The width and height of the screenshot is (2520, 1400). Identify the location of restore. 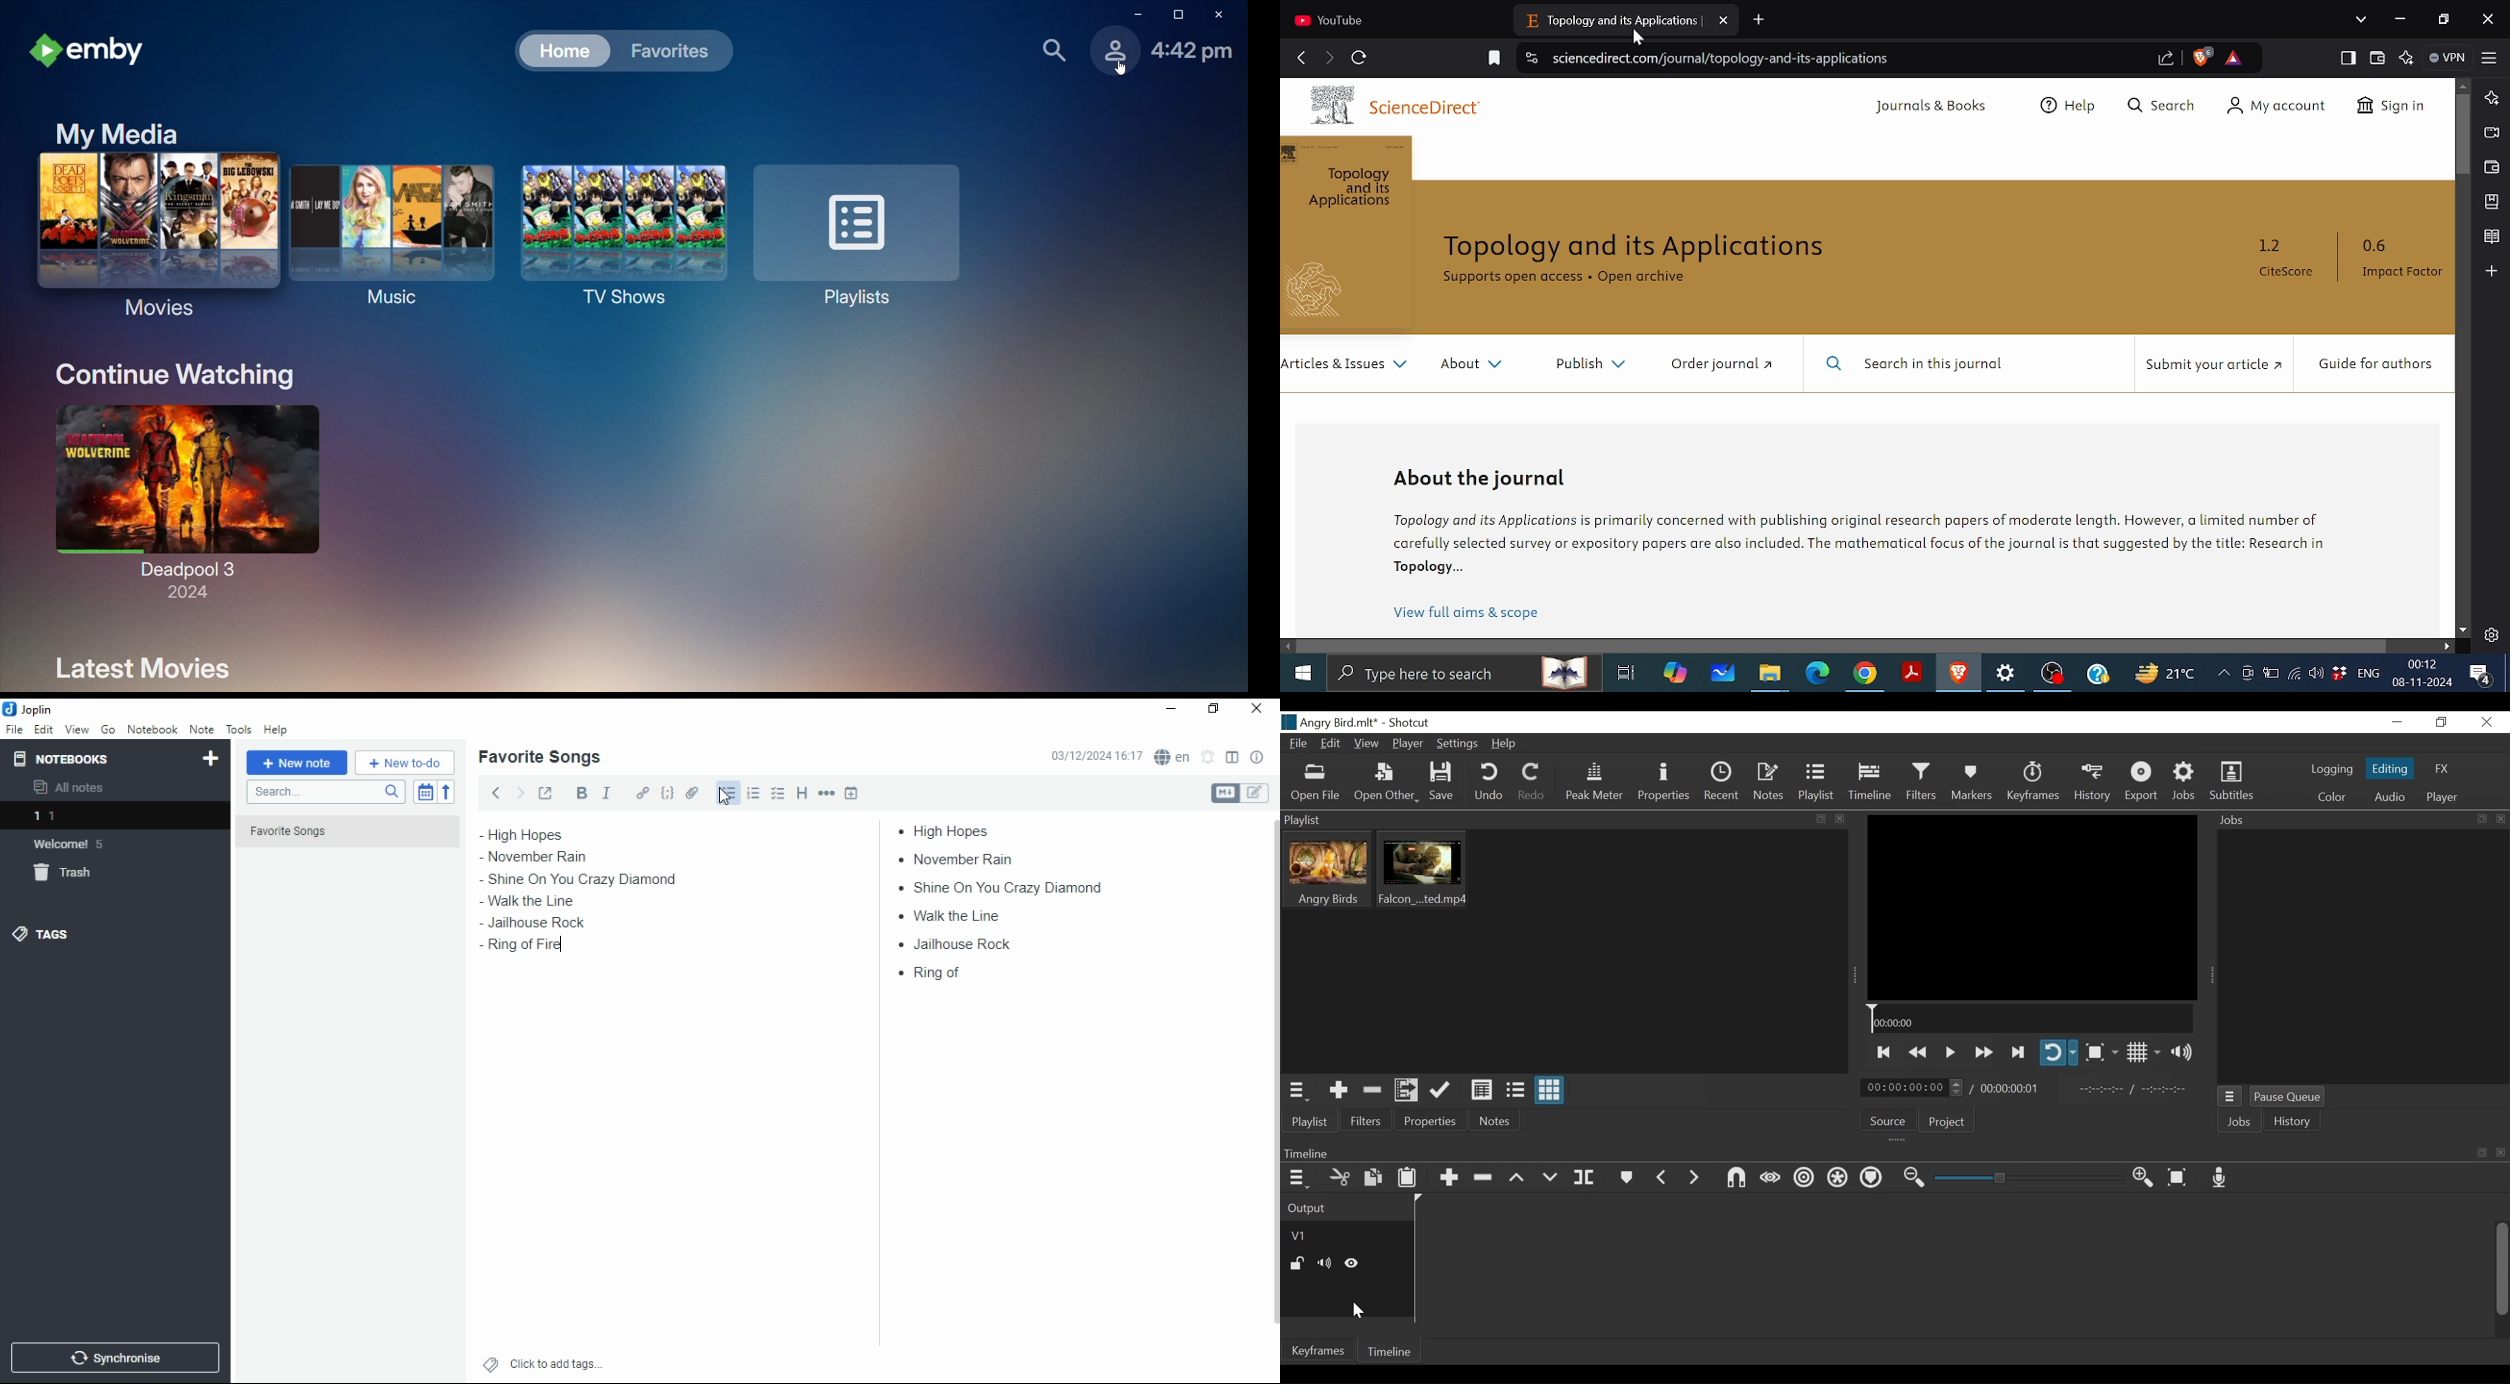
(1216, 709).